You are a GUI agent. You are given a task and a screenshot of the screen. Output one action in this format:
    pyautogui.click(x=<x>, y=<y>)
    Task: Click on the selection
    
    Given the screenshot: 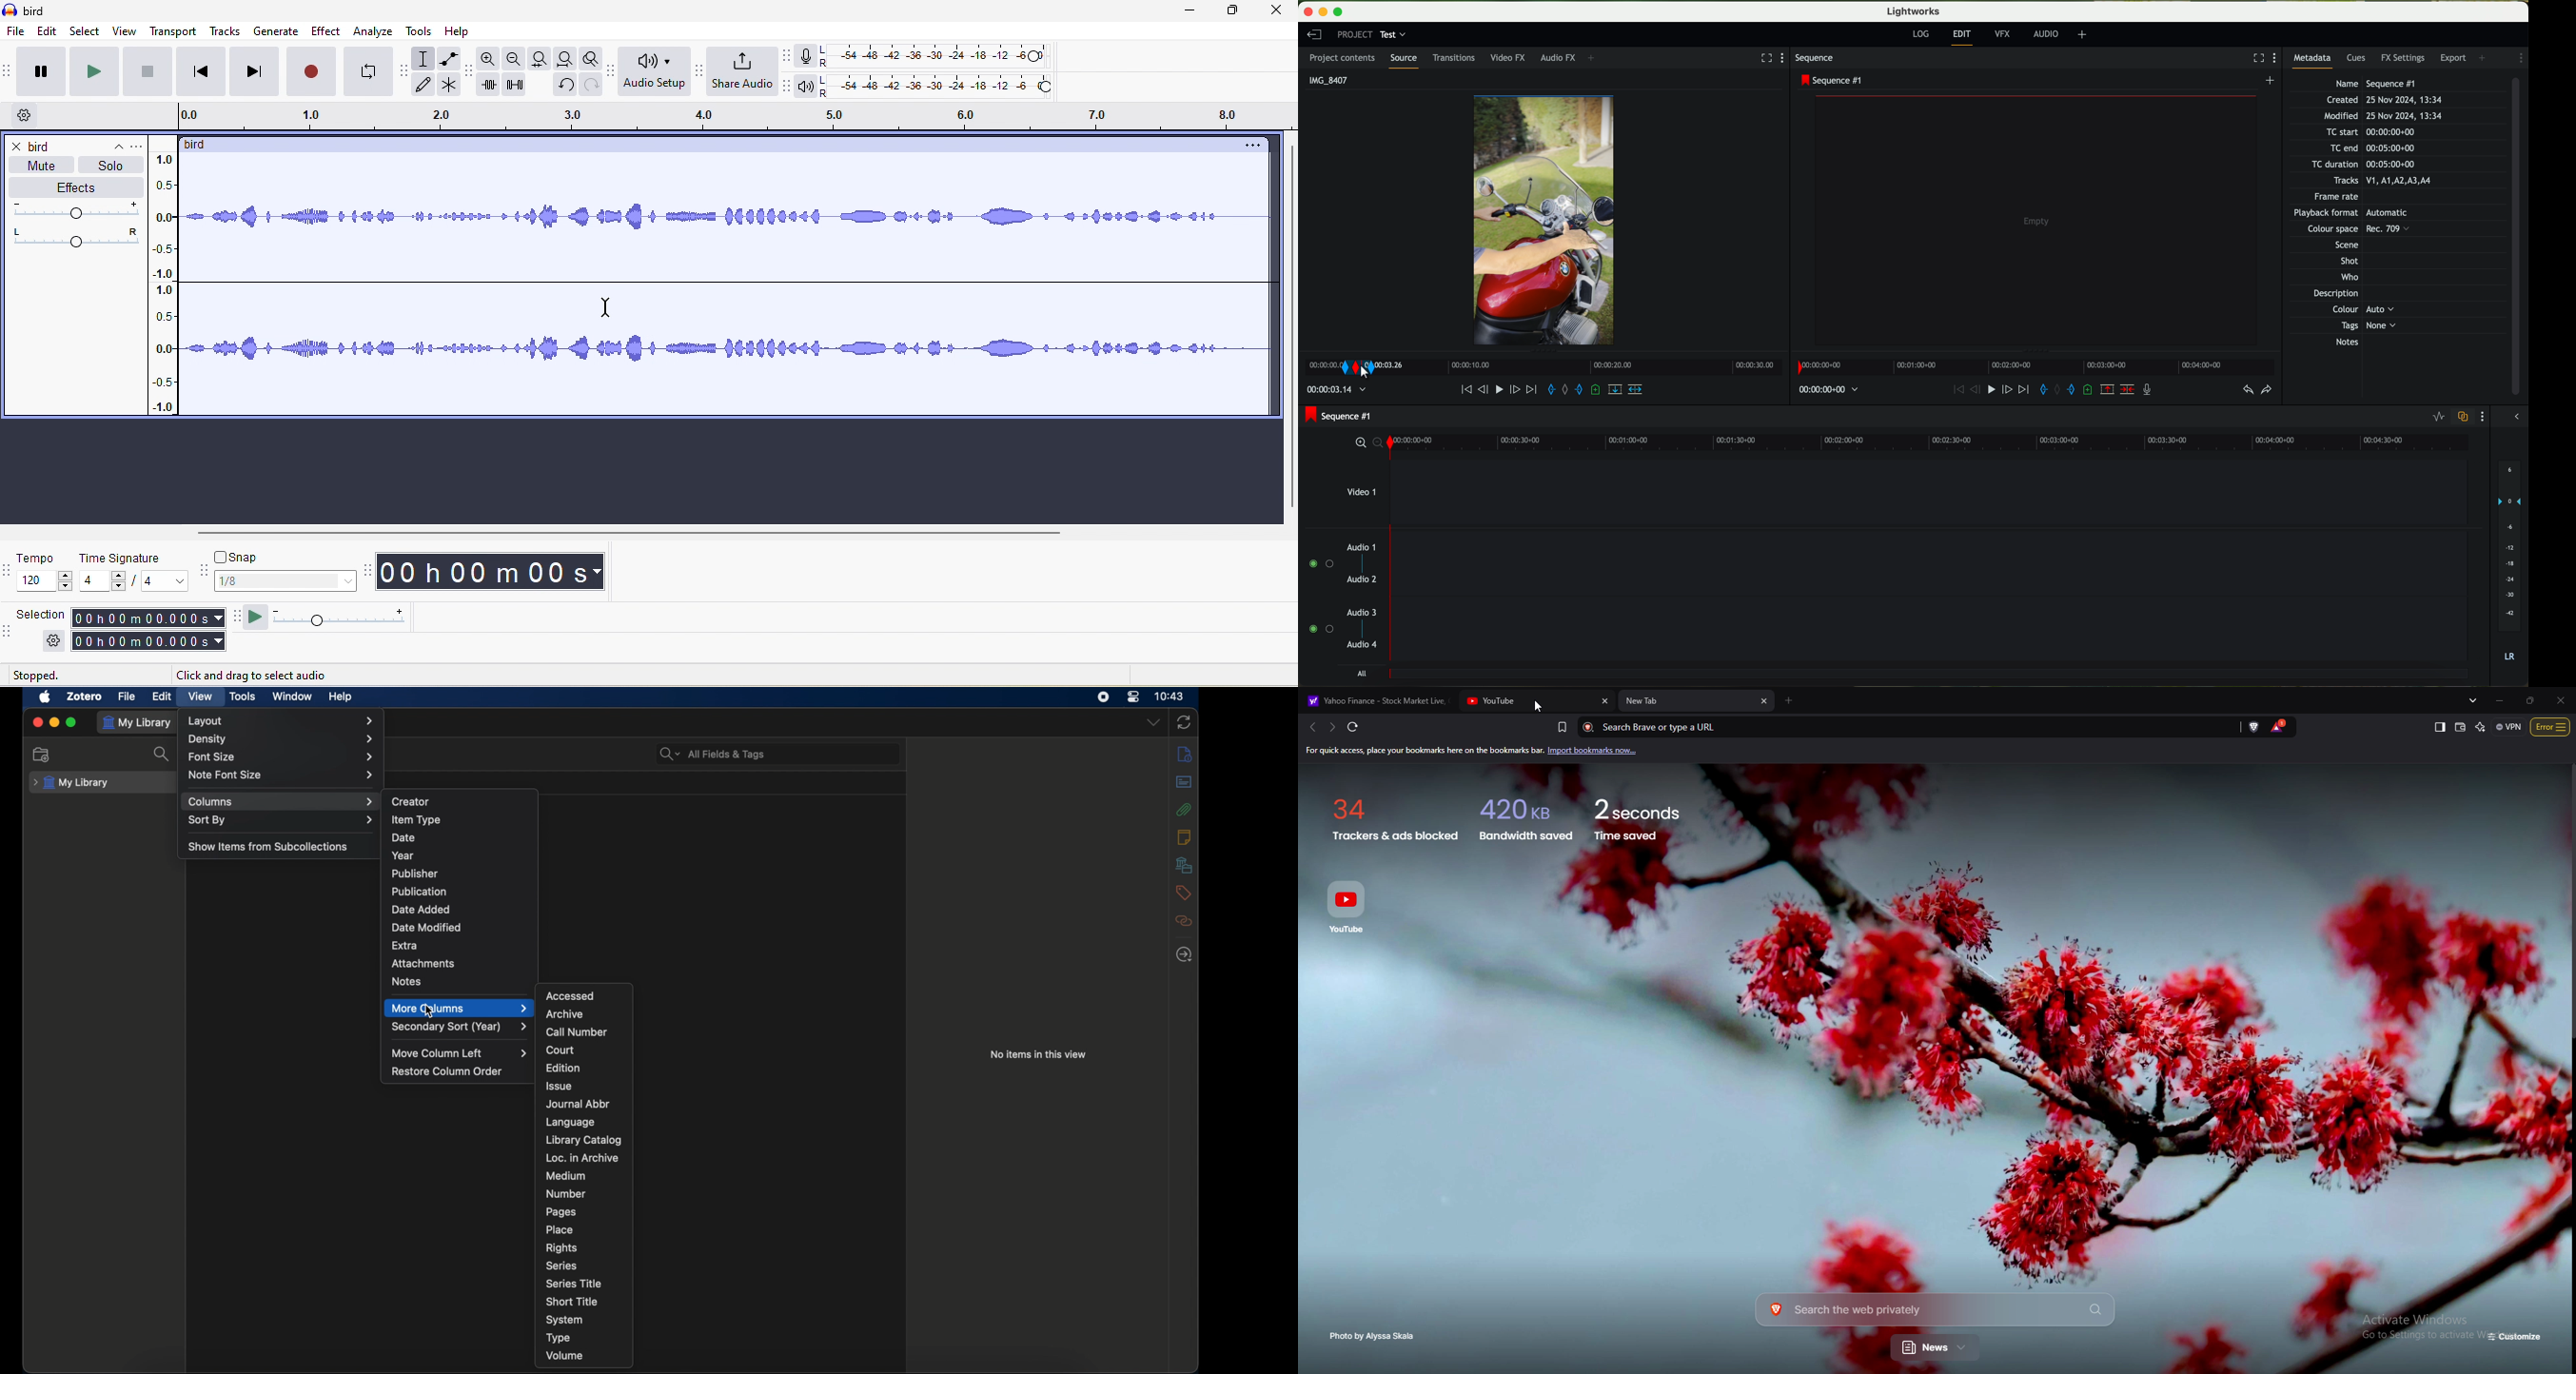 What is the action you would take?
    pyautogui.click(x=148, y=630)
    